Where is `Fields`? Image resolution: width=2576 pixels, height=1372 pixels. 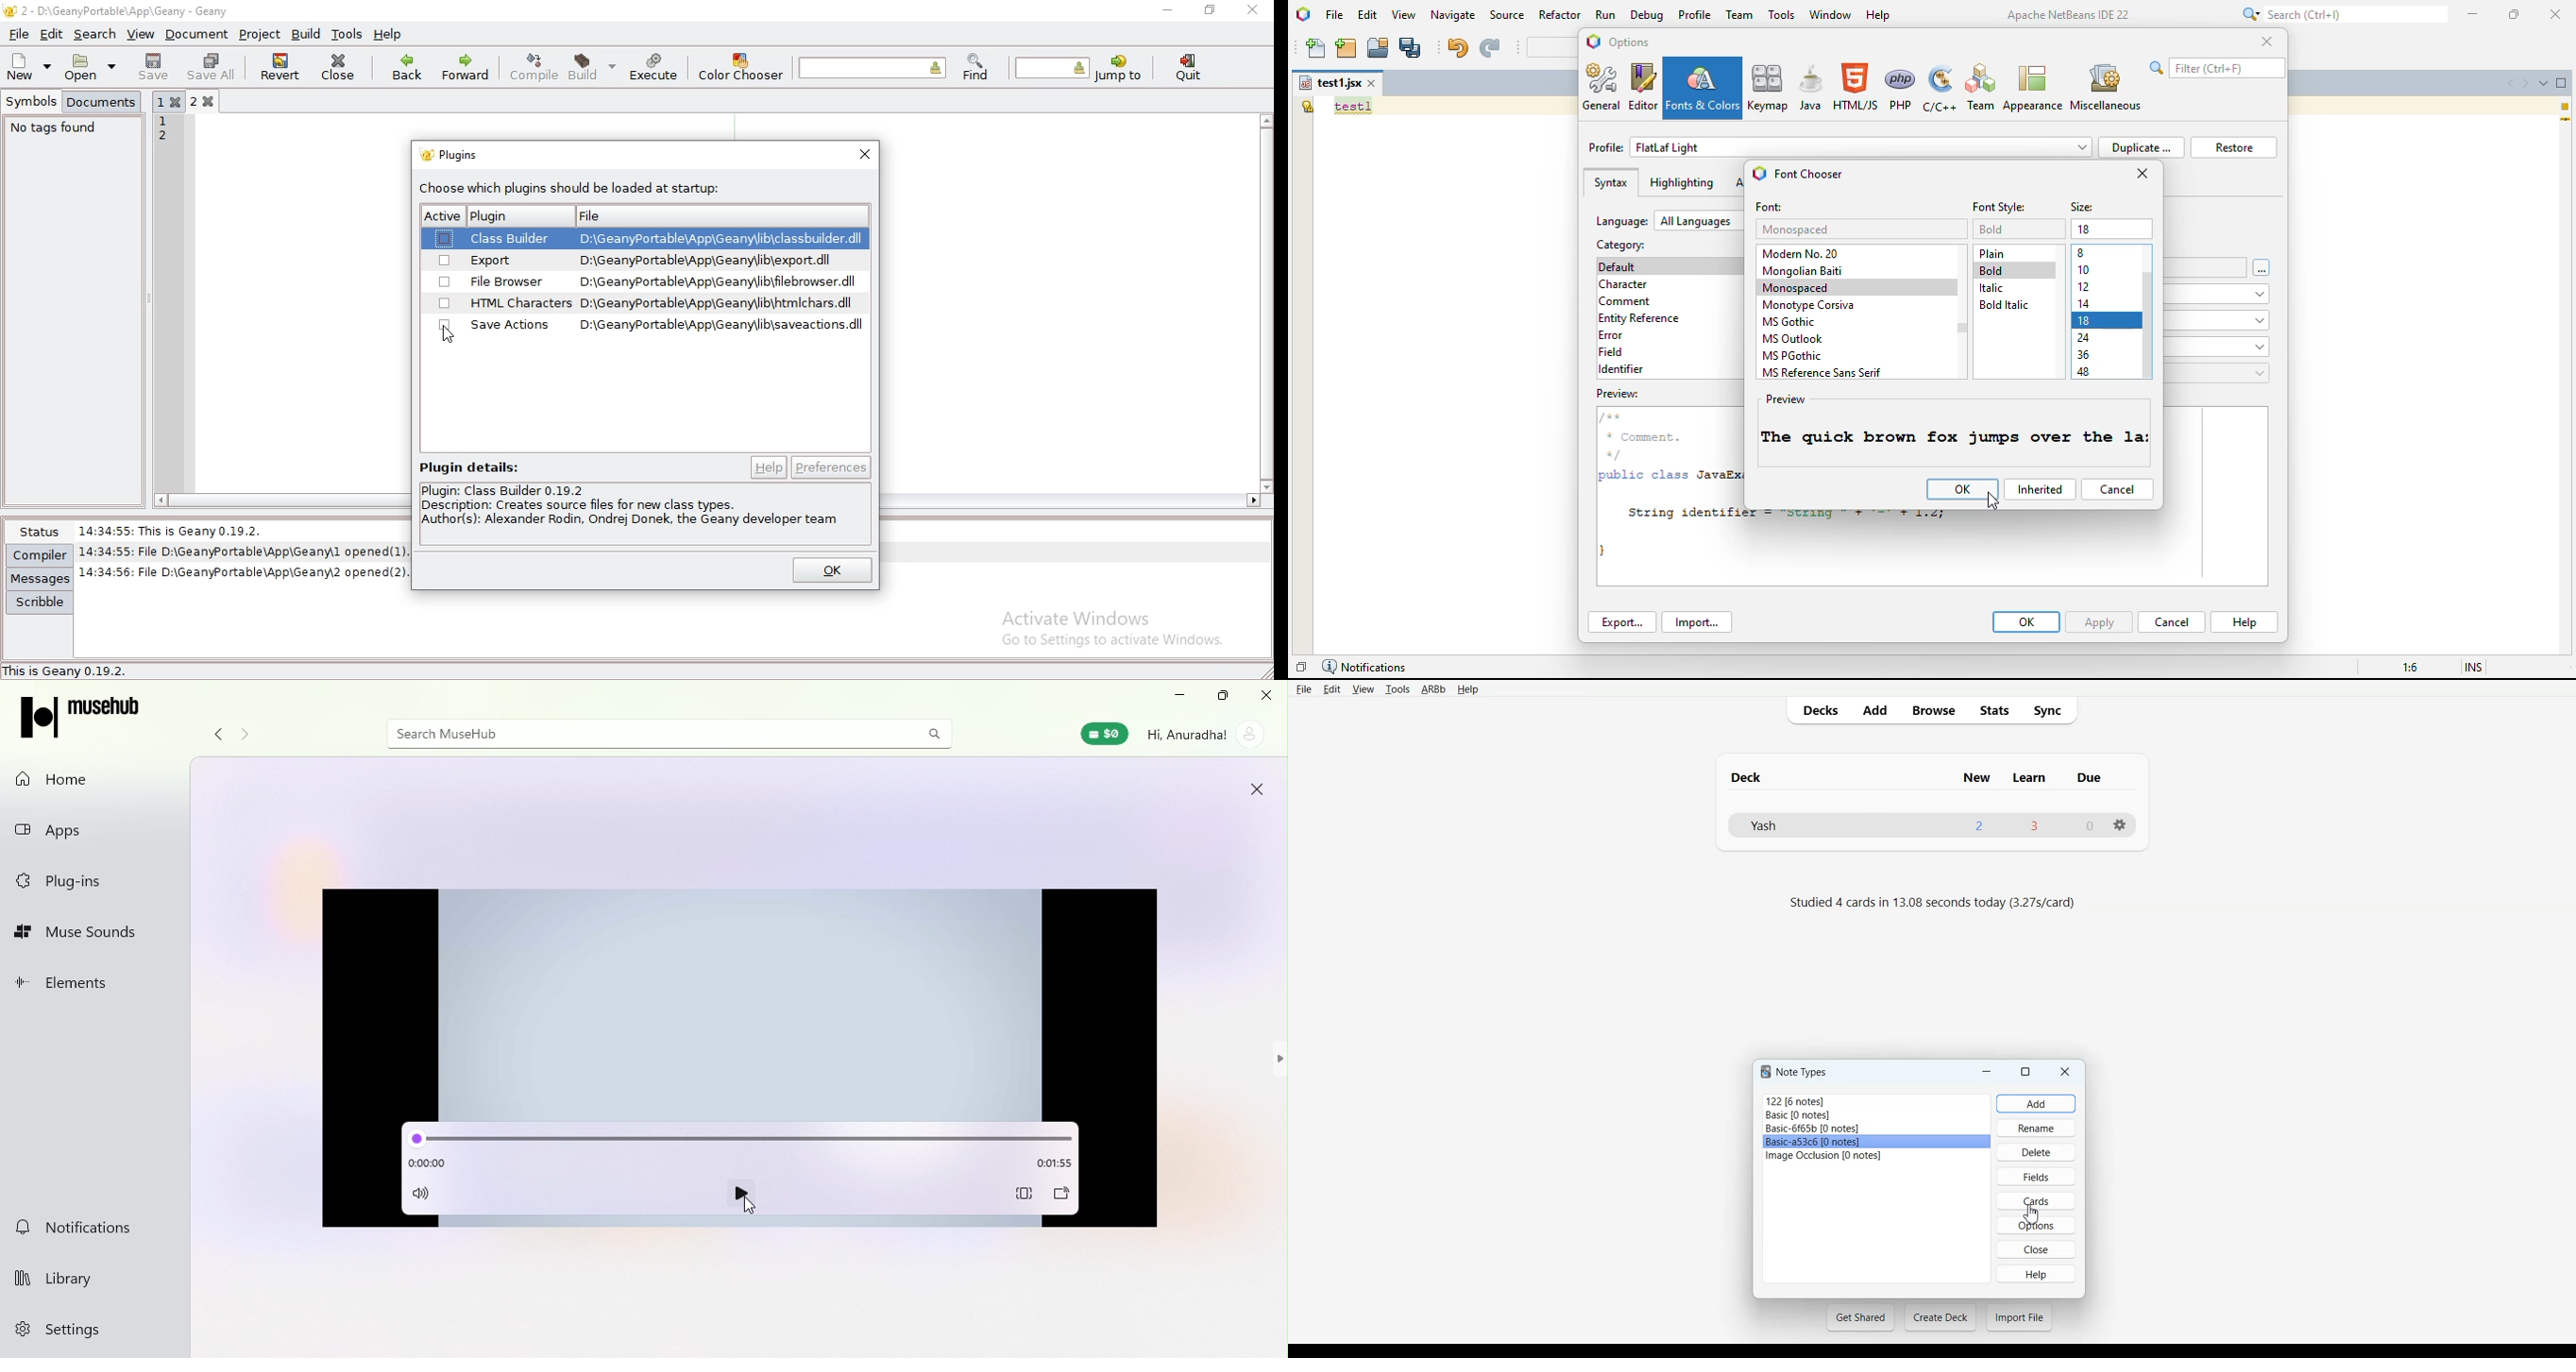 Fields is located at coordinates (2035, 1176).